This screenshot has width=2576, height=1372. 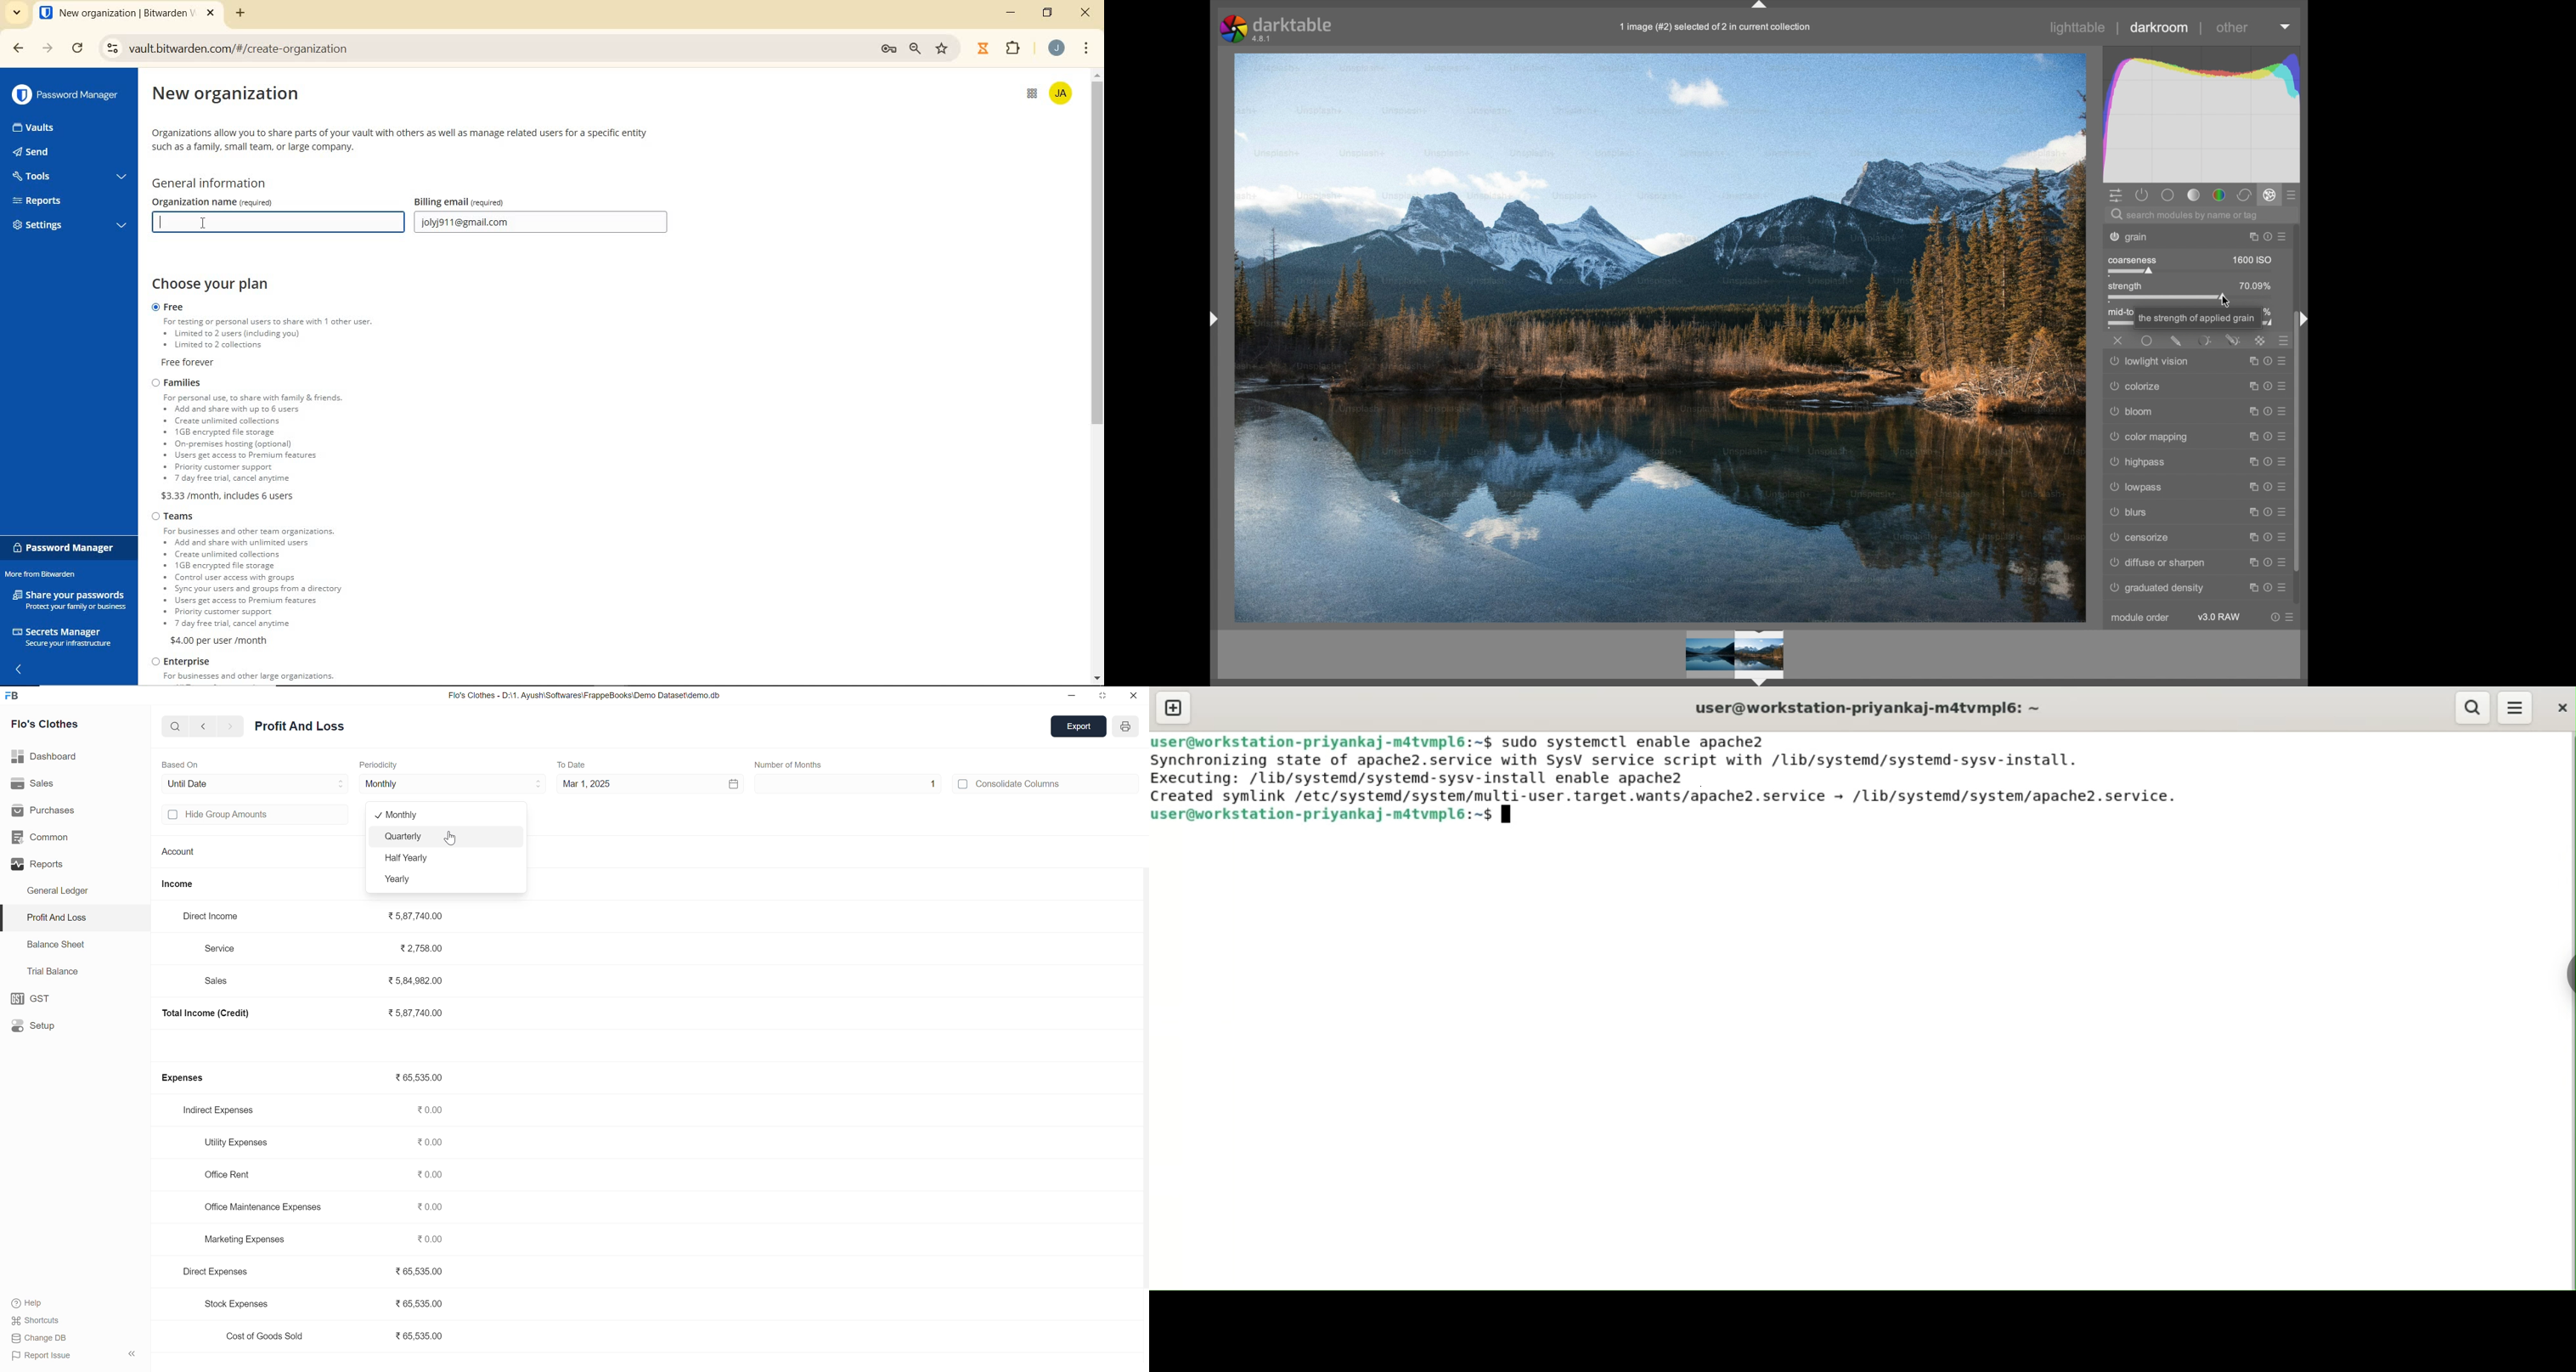 What do you see at coordinates (34, 1301) in the screenshot?
I see `? Help` at bounding box center [34, 1301].